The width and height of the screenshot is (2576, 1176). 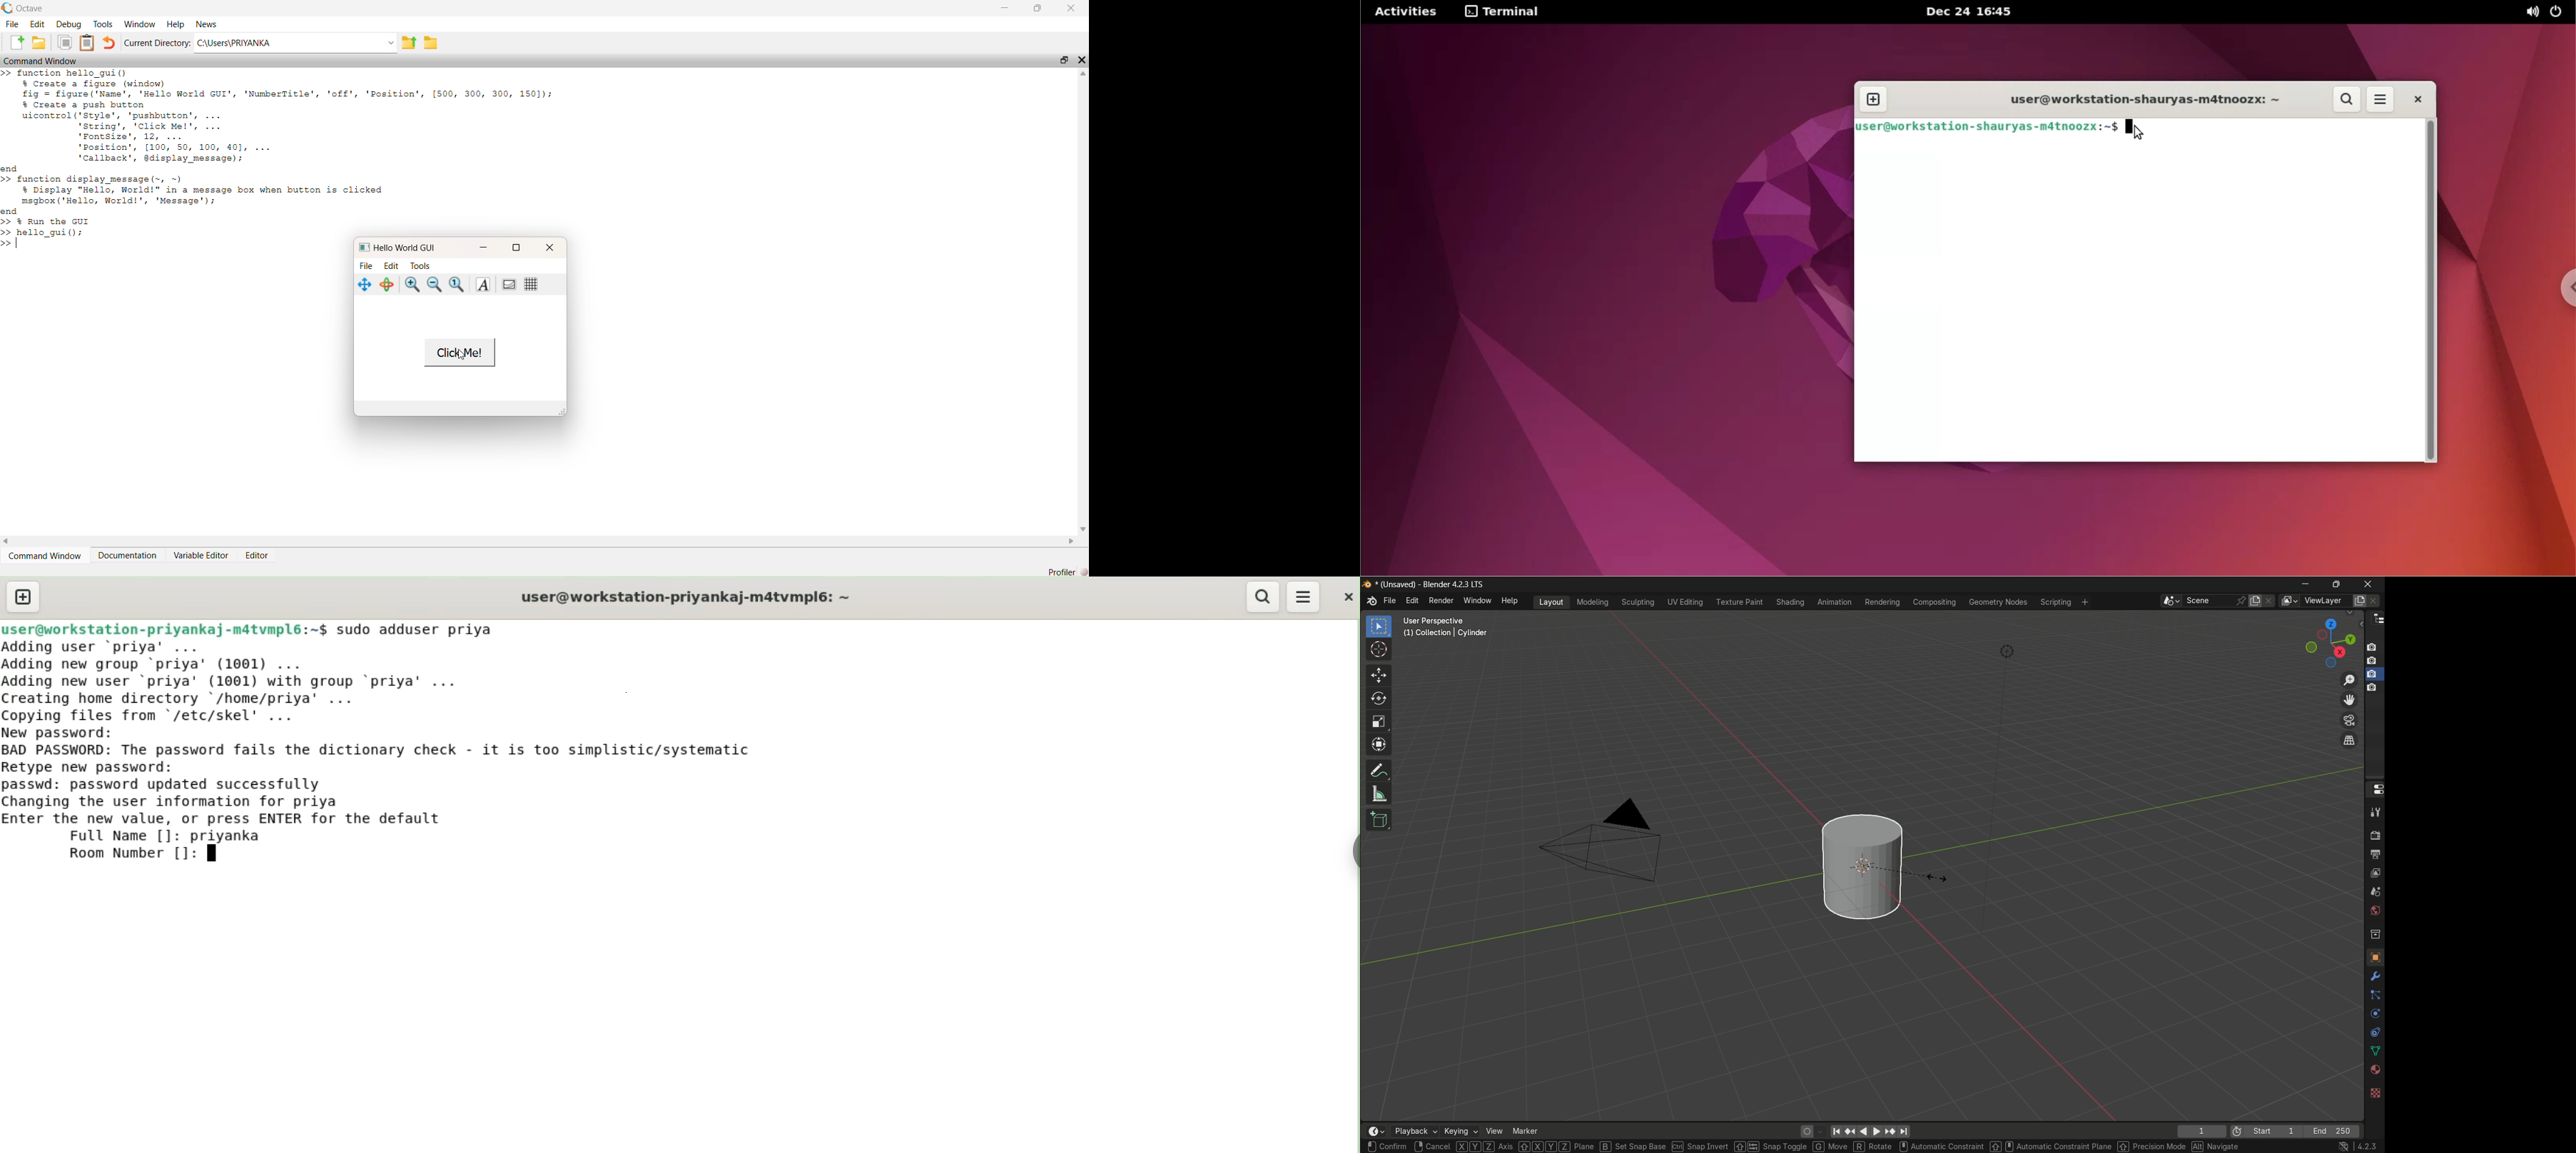 What do you see at coordinates (2359, 601) in the screenshot?
I see `add viewlayer` at bounding box center [2359, 601].